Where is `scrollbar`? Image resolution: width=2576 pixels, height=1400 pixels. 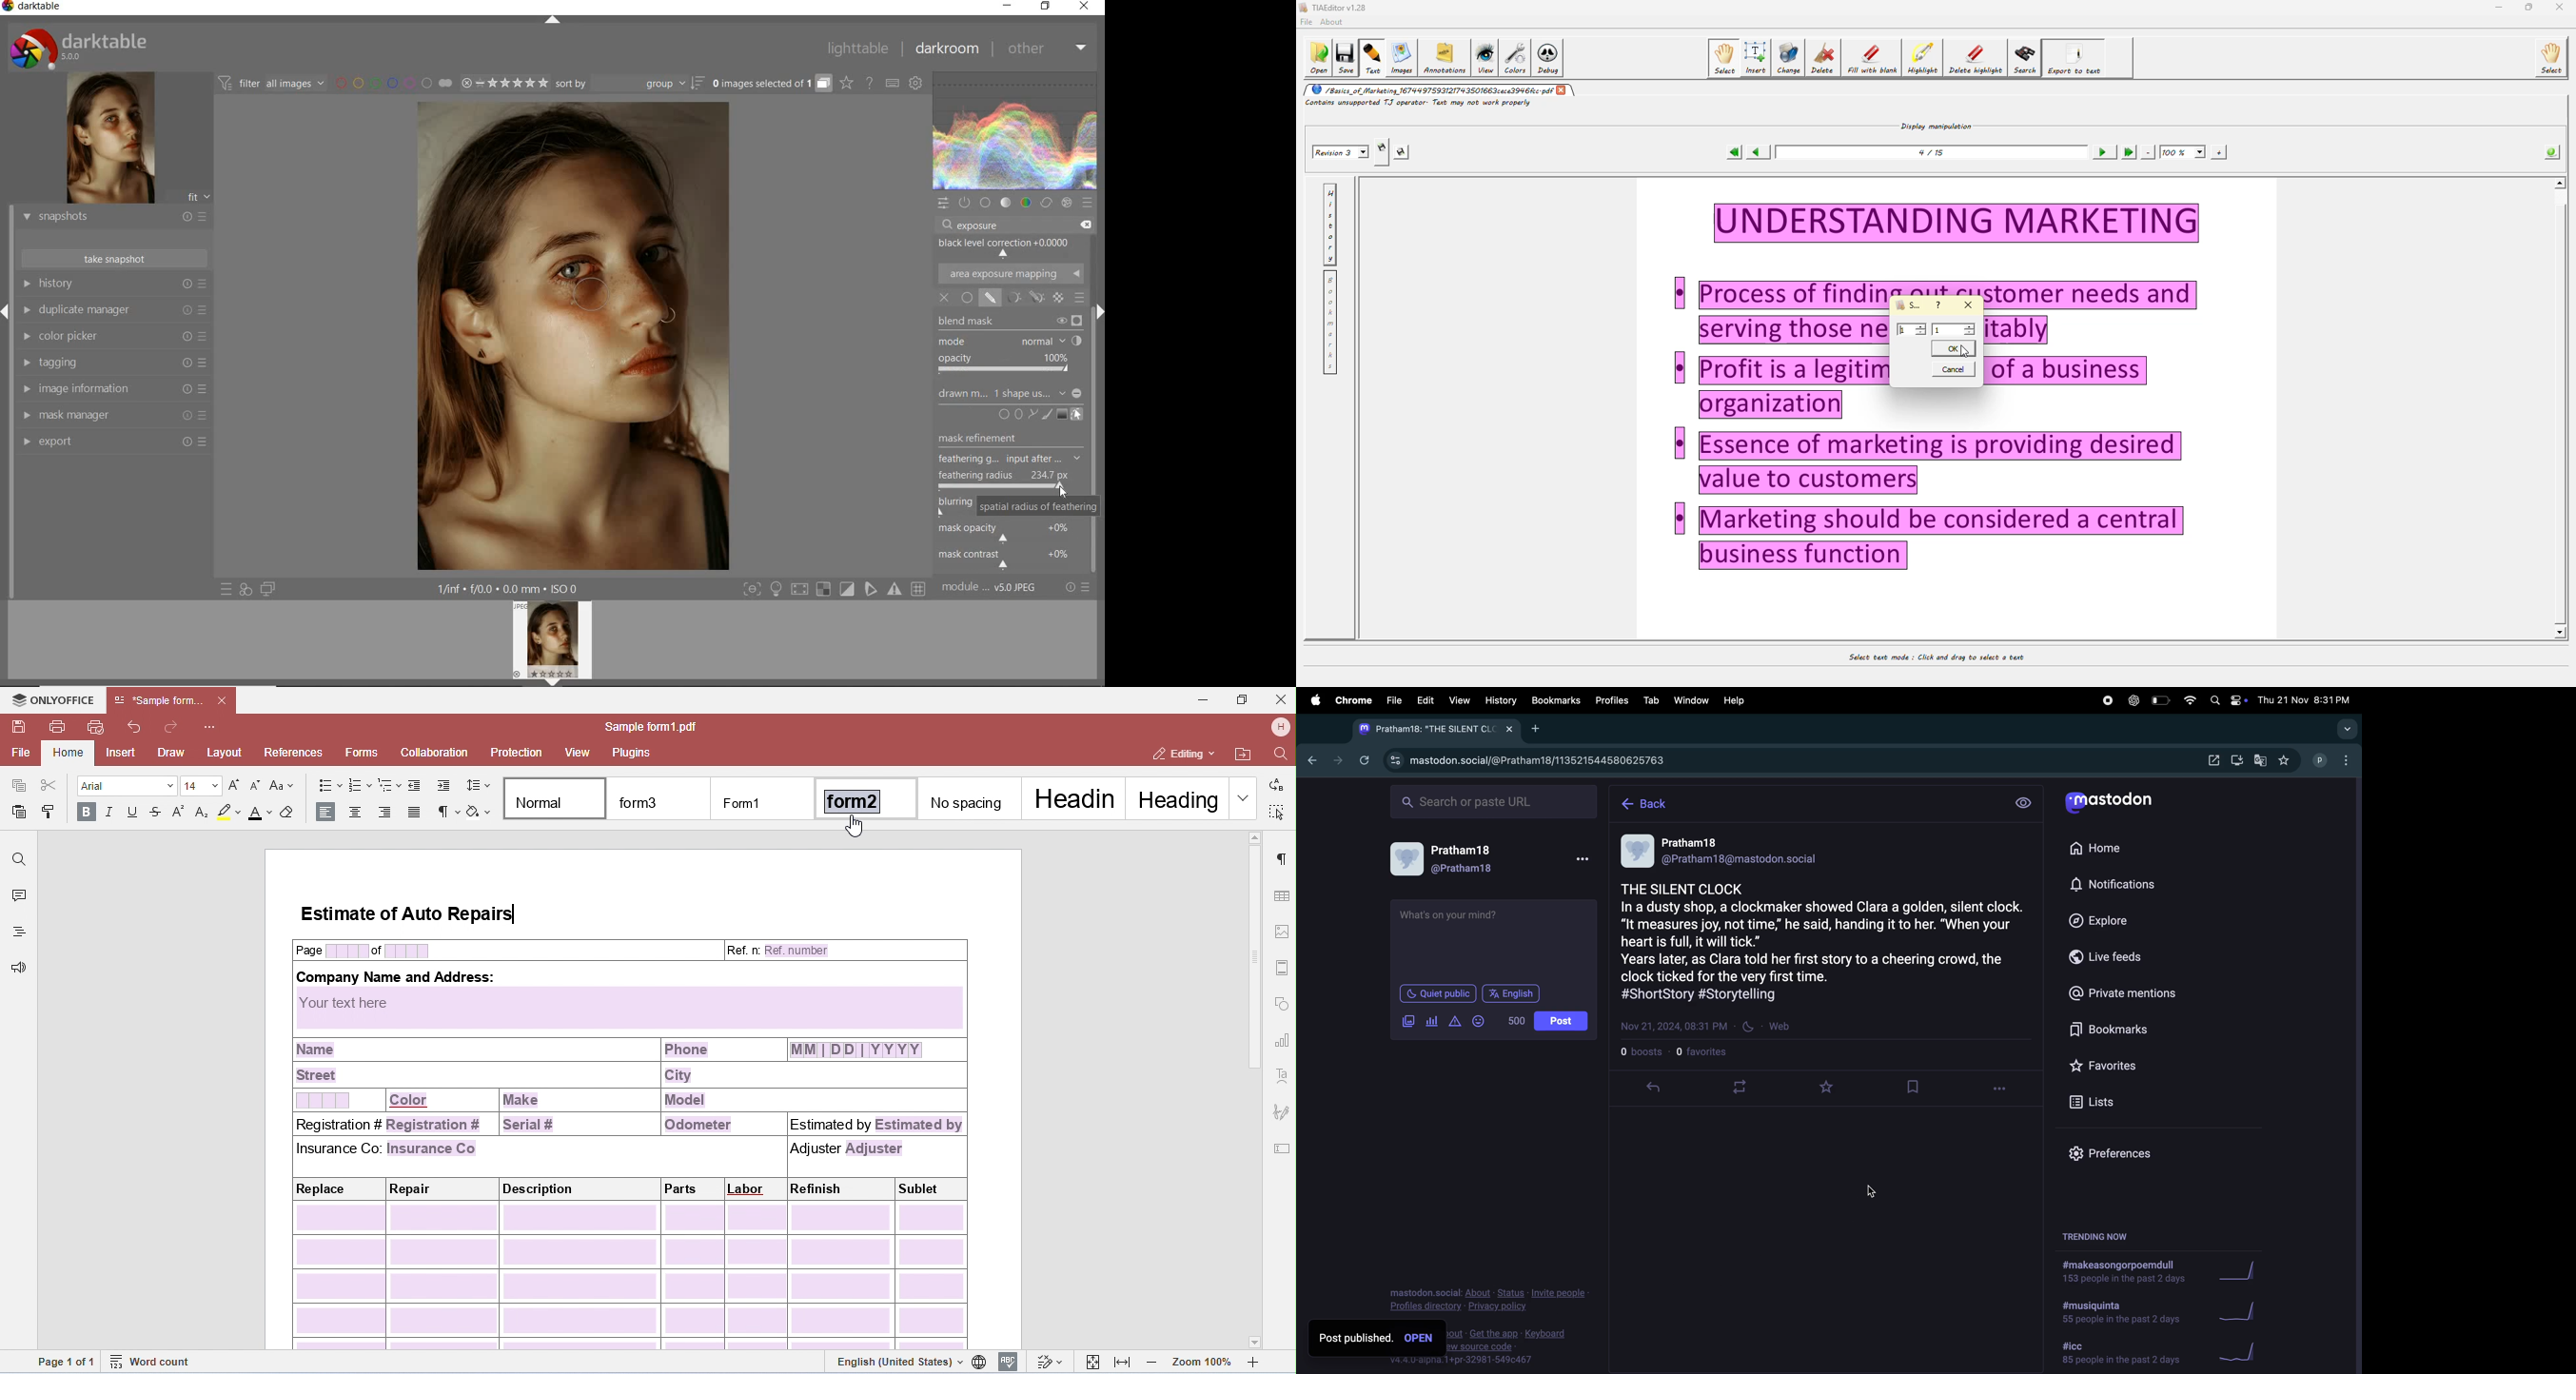
scrollbar is located at coordinates (1094, 358).